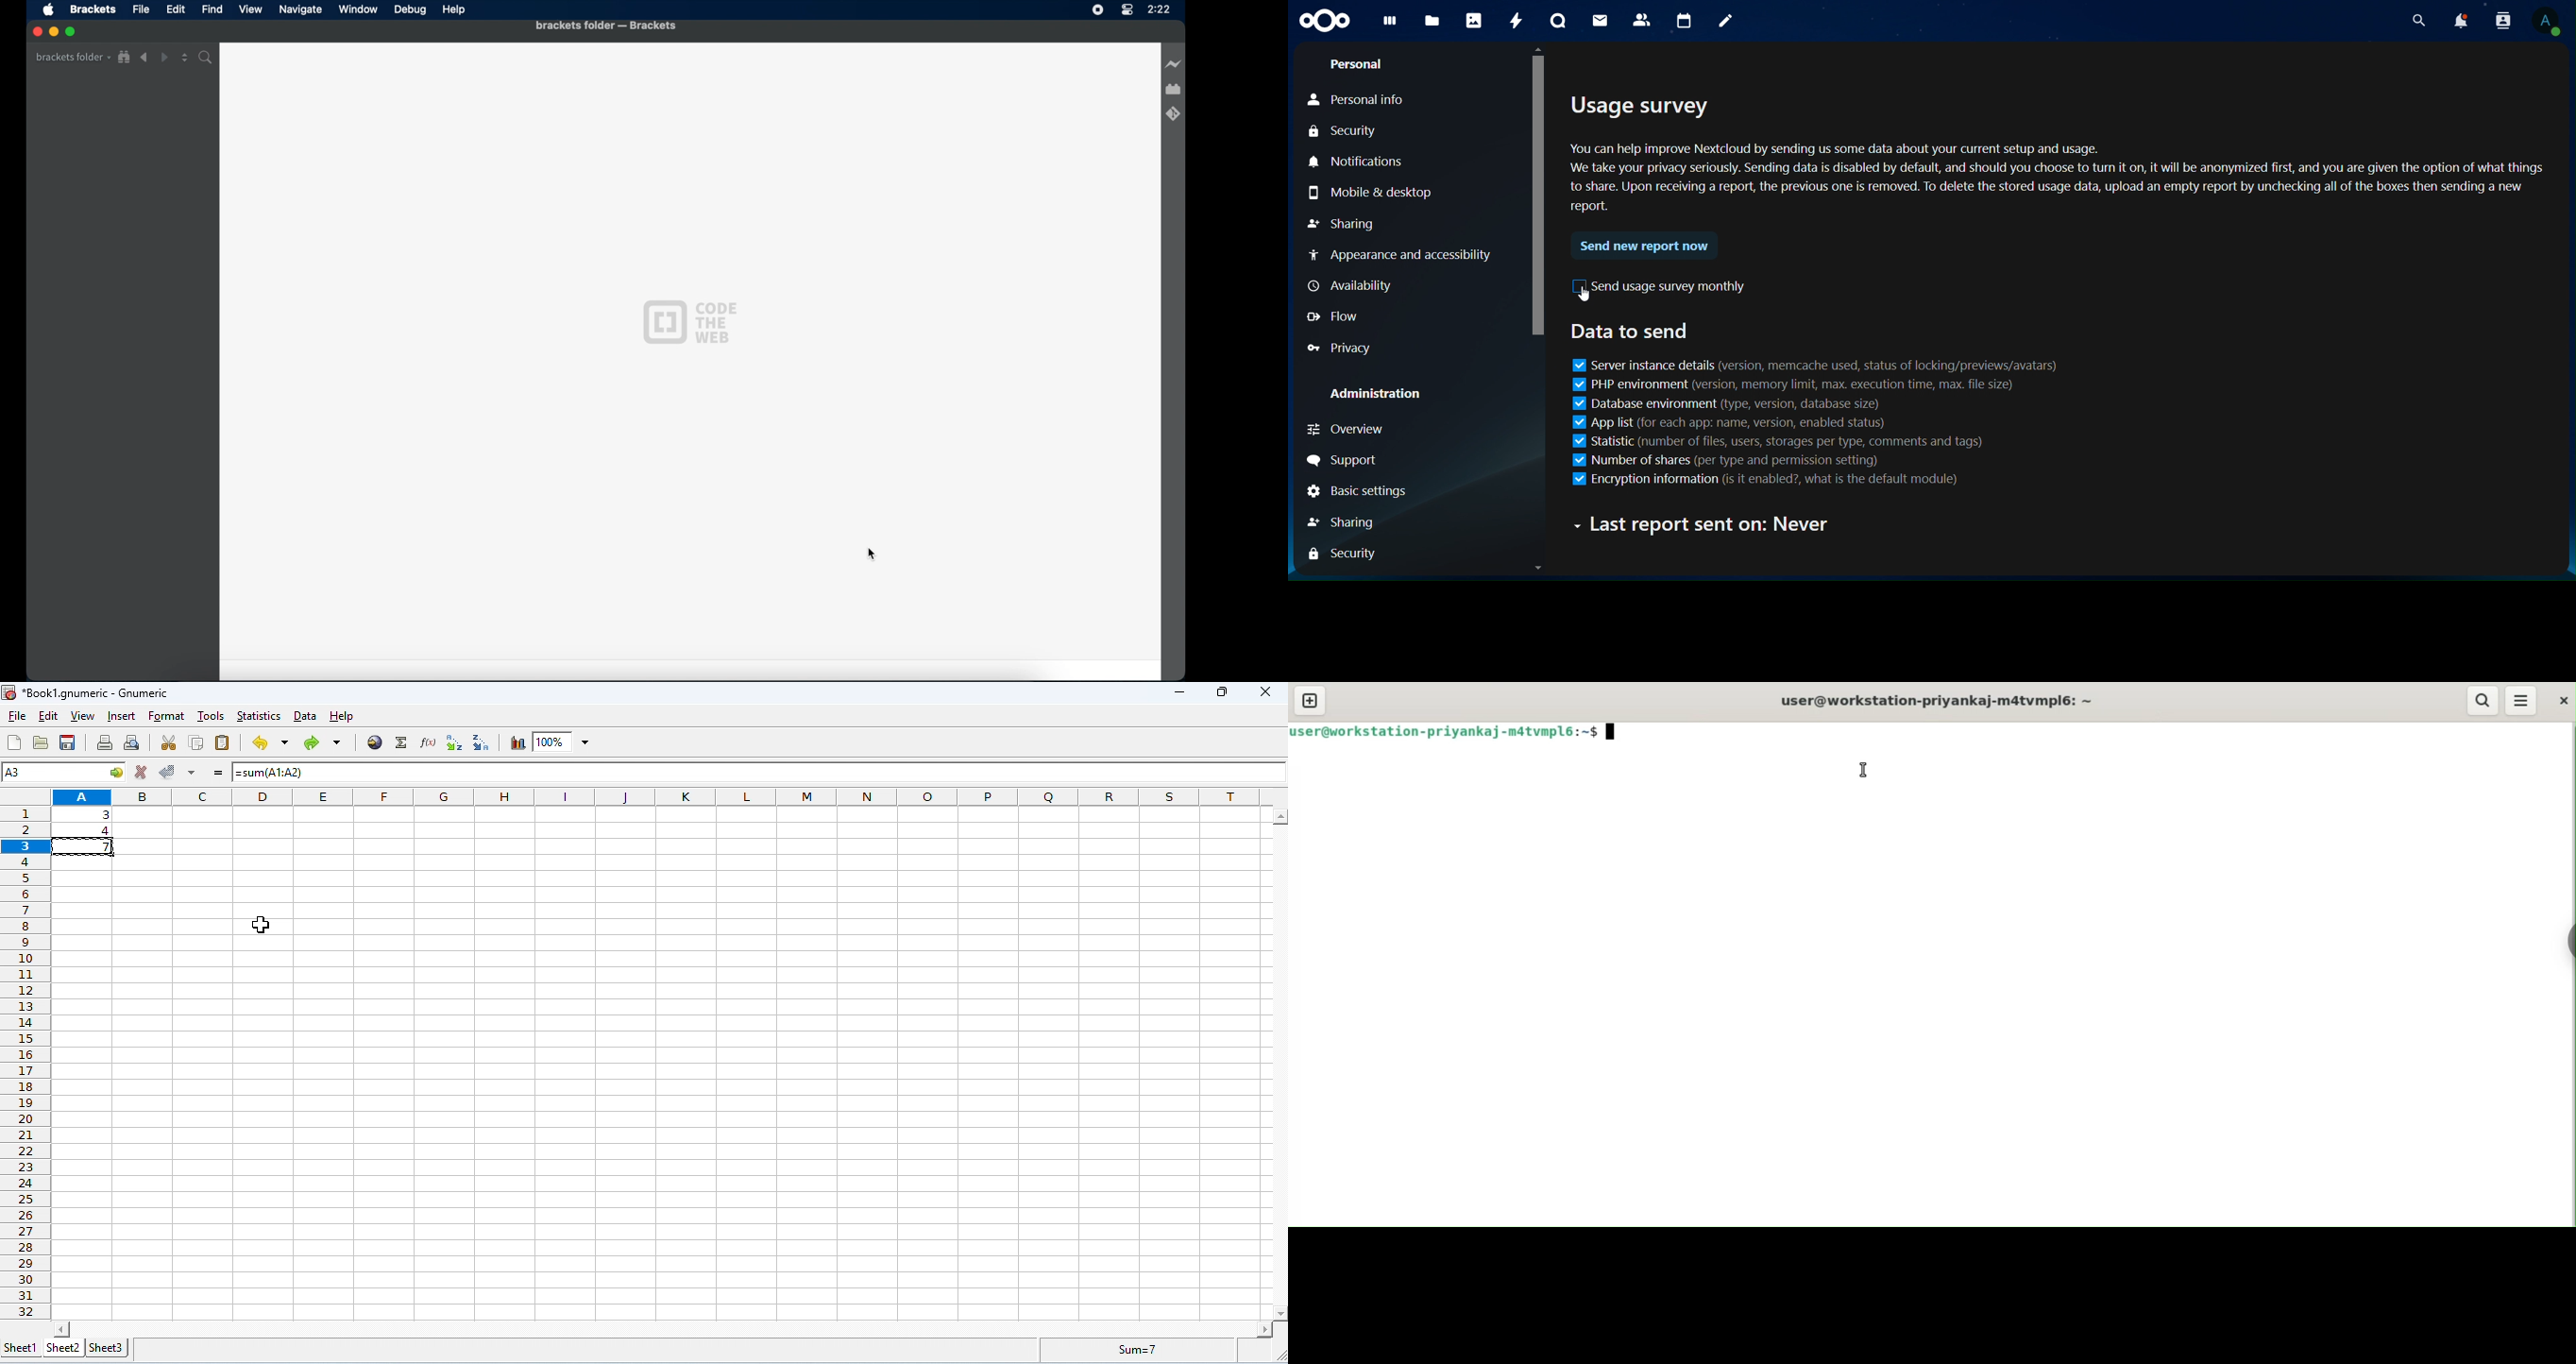 Image resolution: width=2576 pixels, height=1372 pixels. What do you see at coordinates (19, 1346) in the screenshot?
I see `sheet 1` at bounding box center [19, 1346].